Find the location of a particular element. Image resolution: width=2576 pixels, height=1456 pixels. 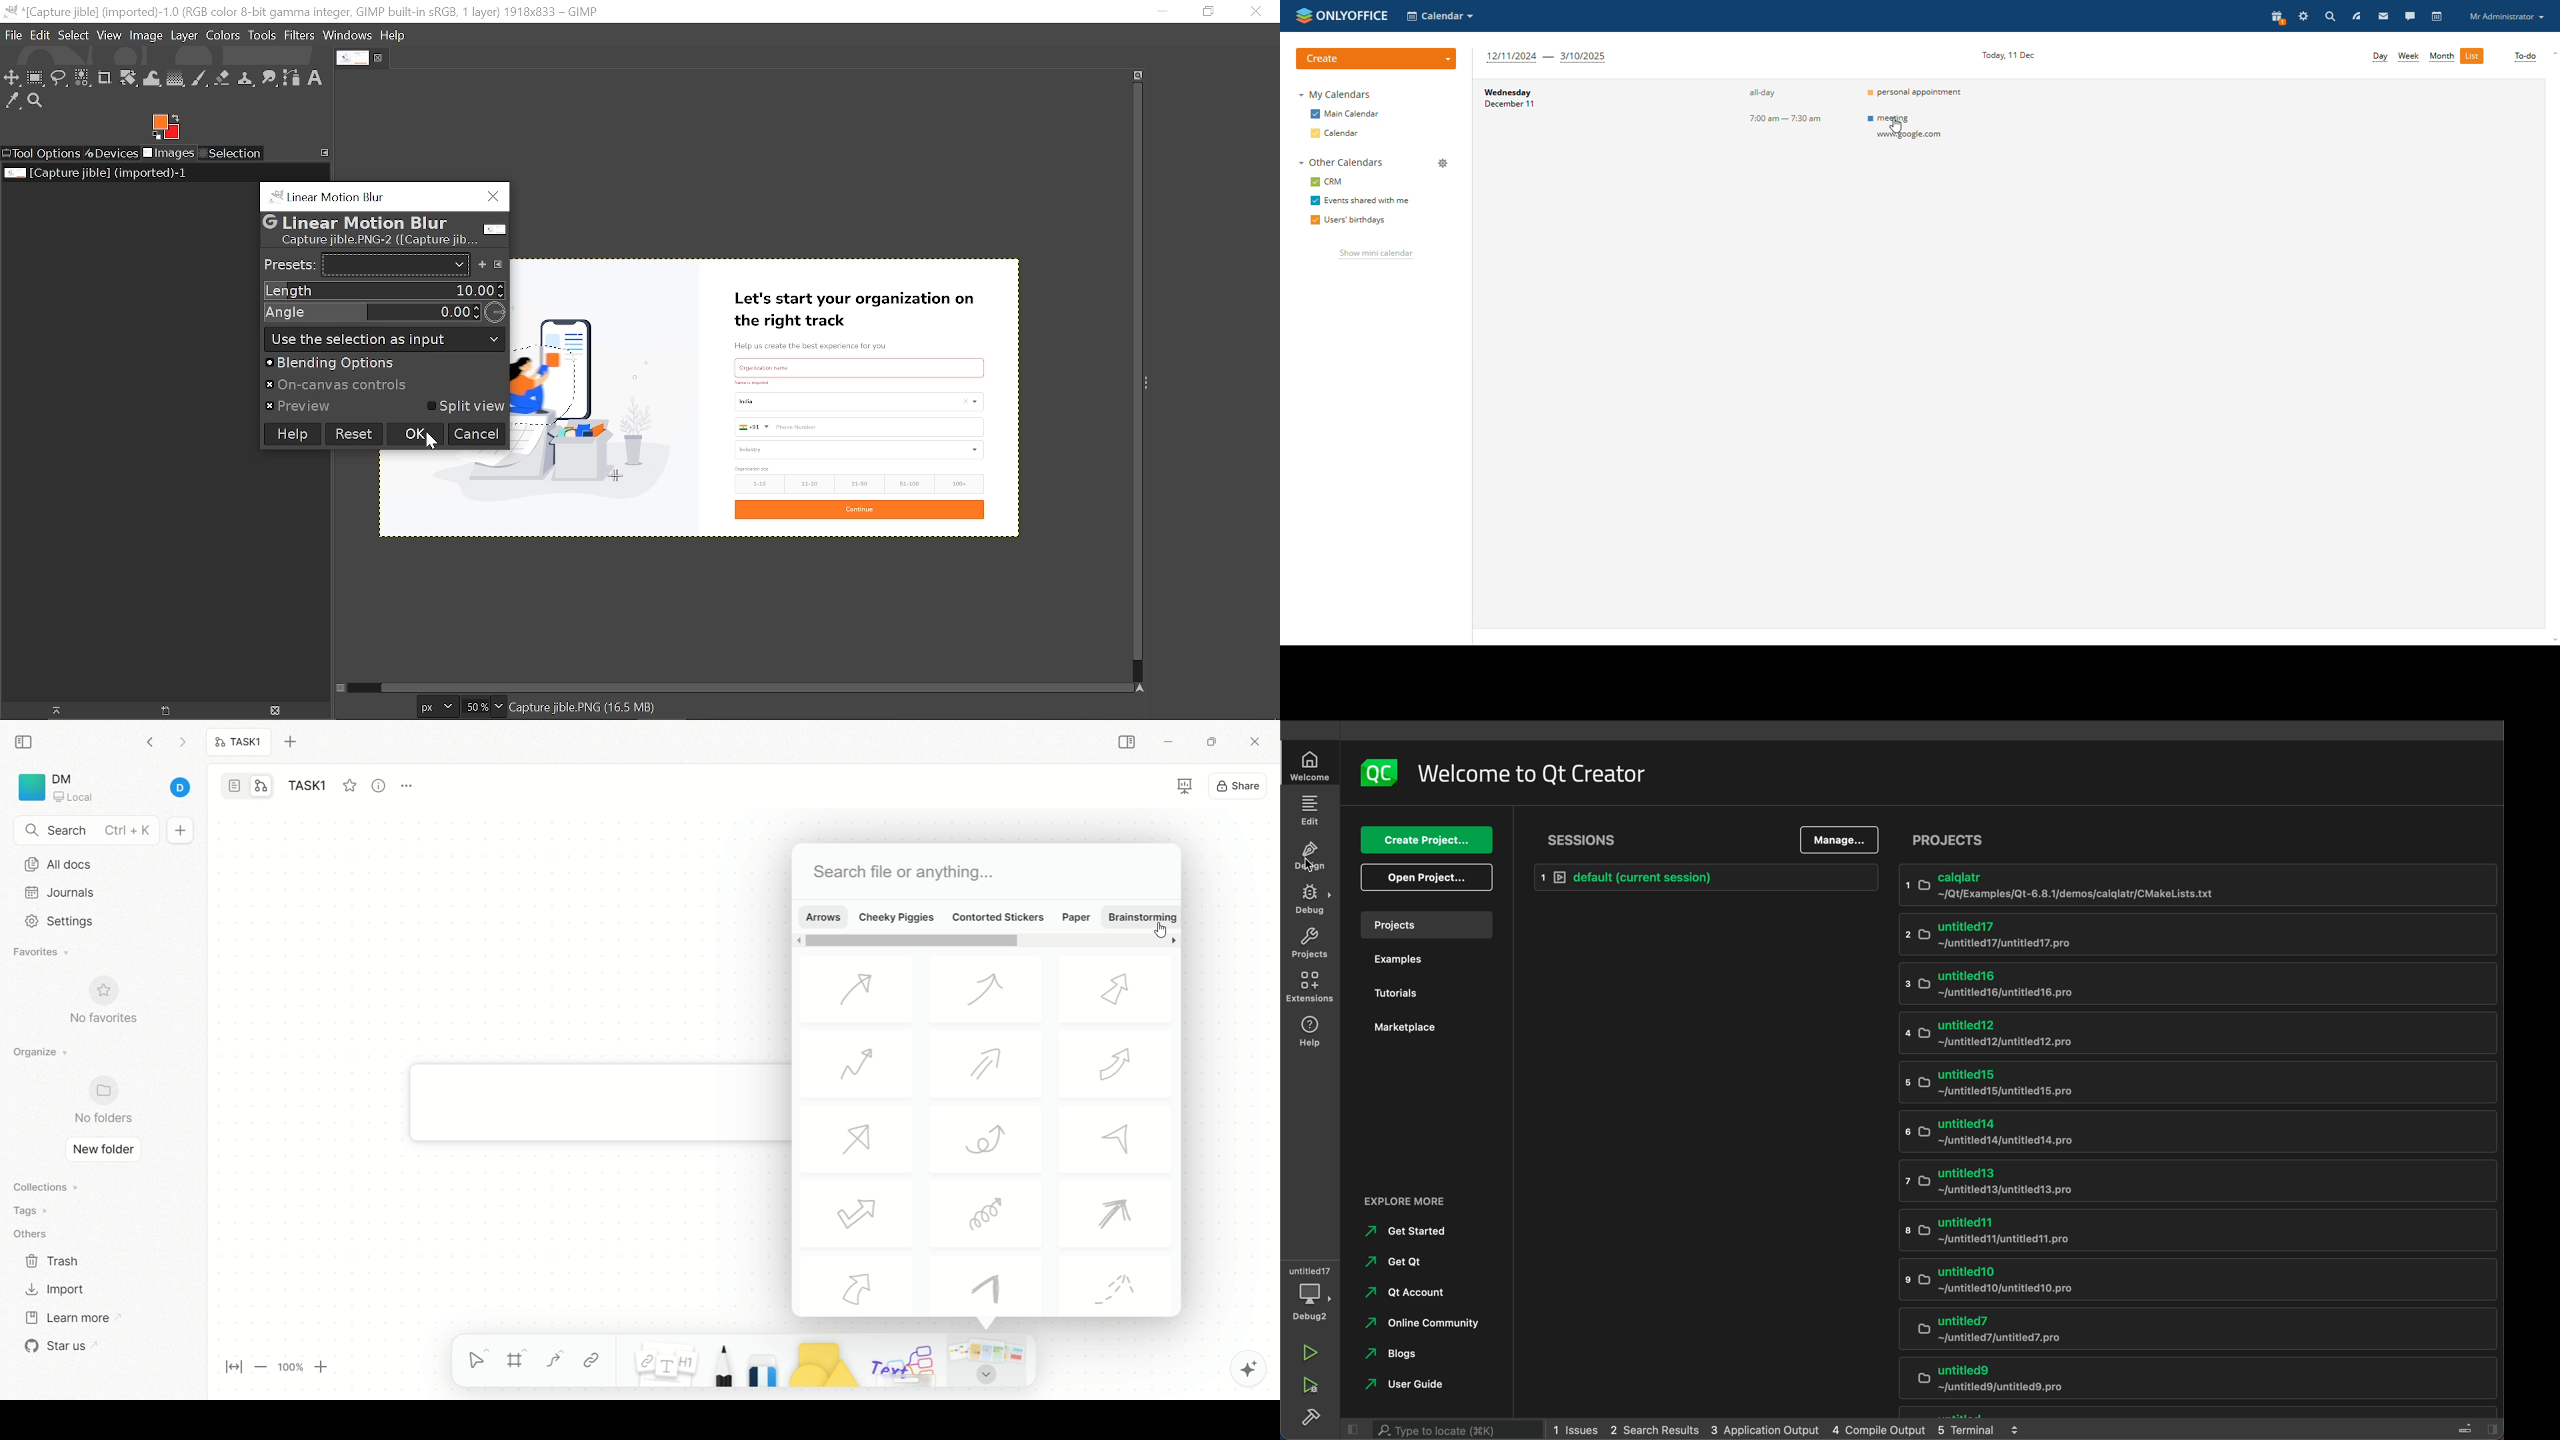

Vertical scrollbar is located at coordinates (1134, 374).